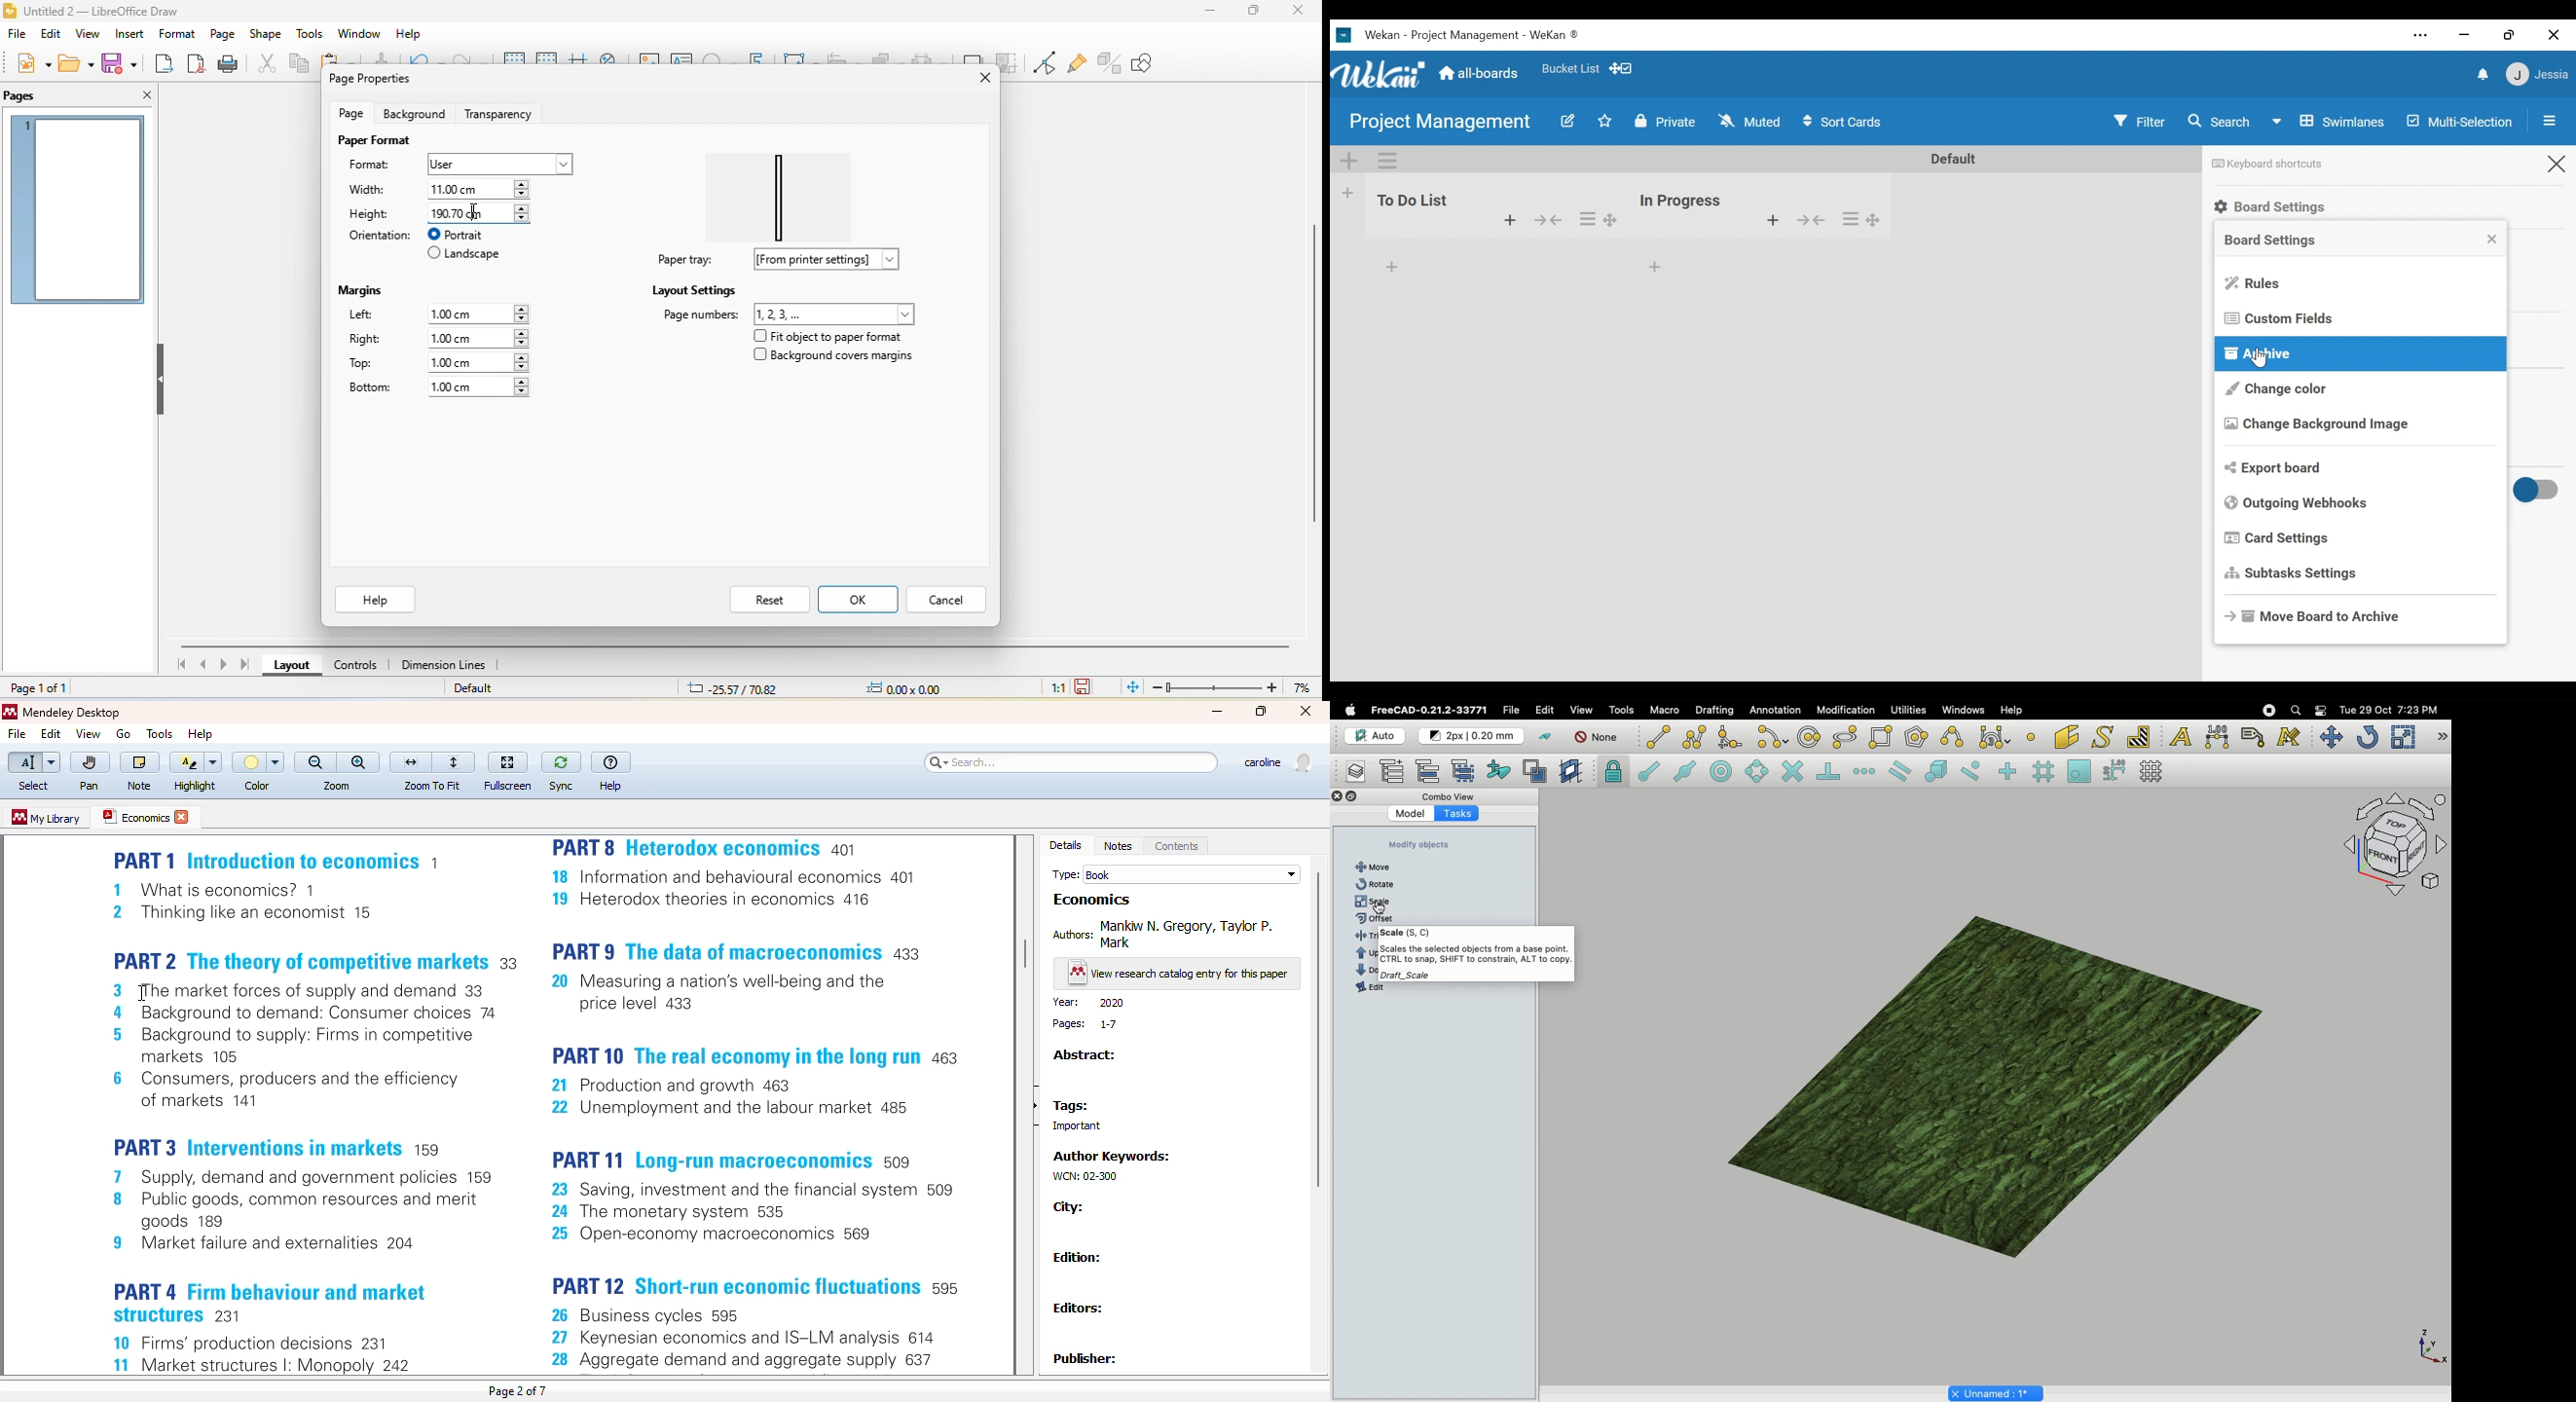 This screenshot has width=2576, height=1428. Describe the element at coordinates (88, 788) in the screenshot. I see `Pan` at that location.